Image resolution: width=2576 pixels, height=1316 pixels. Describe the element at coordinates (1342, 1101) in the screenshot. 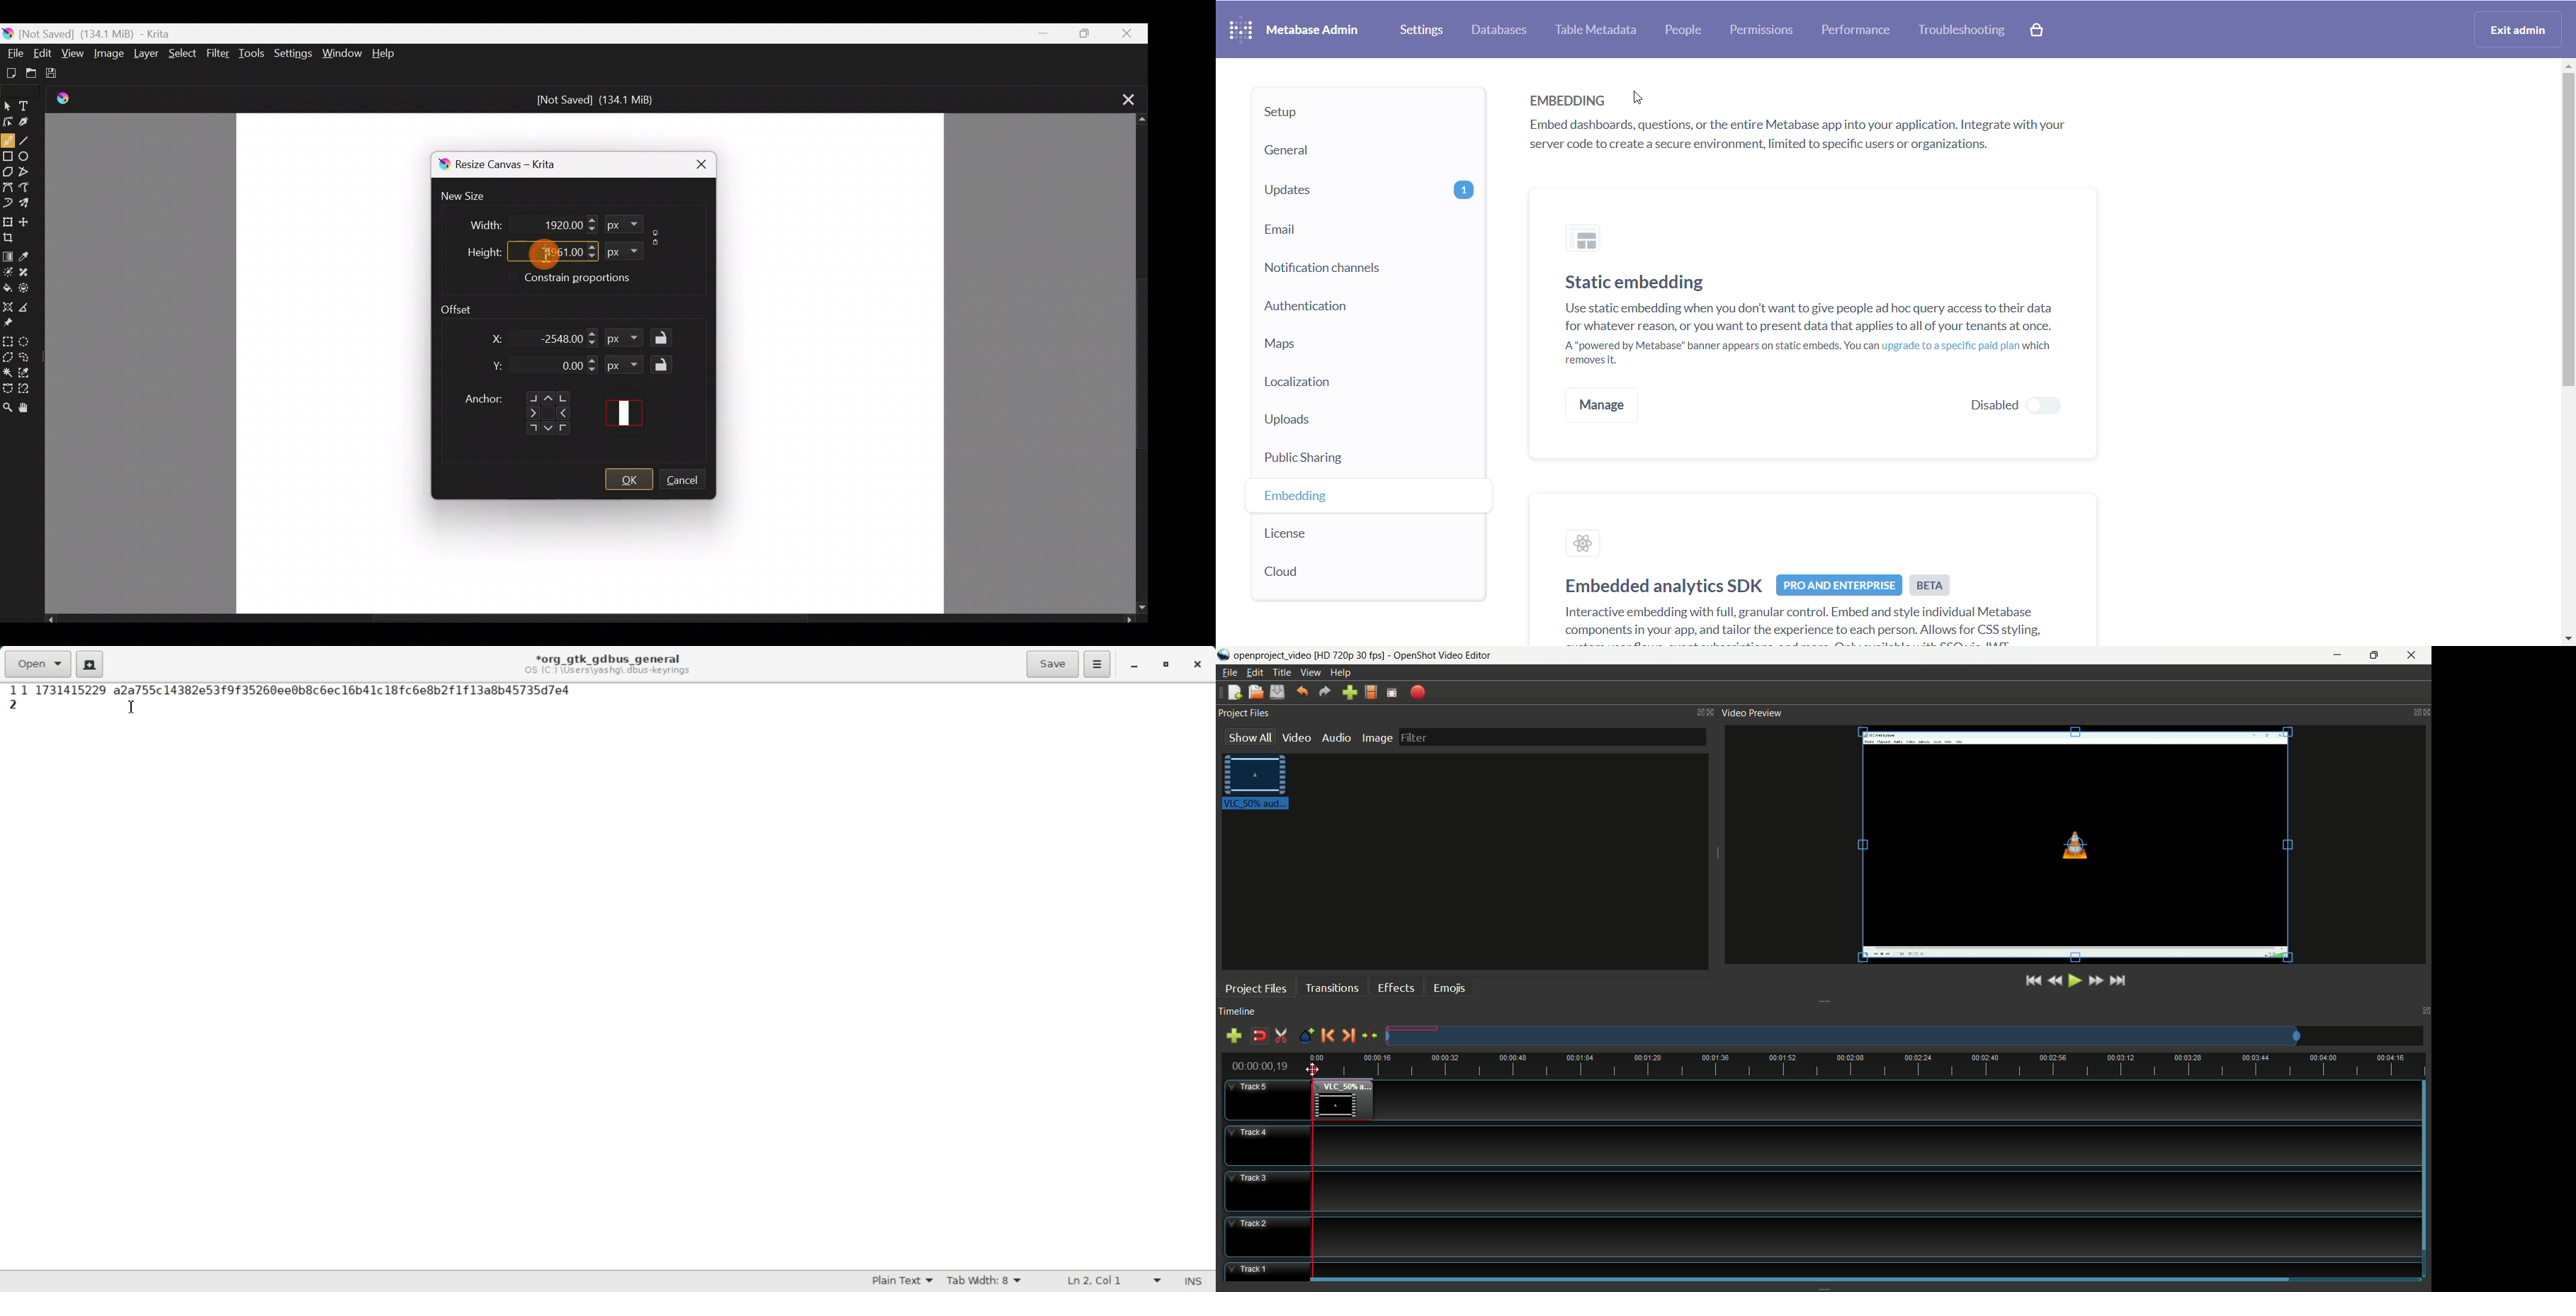

I see `video clip` at that location.